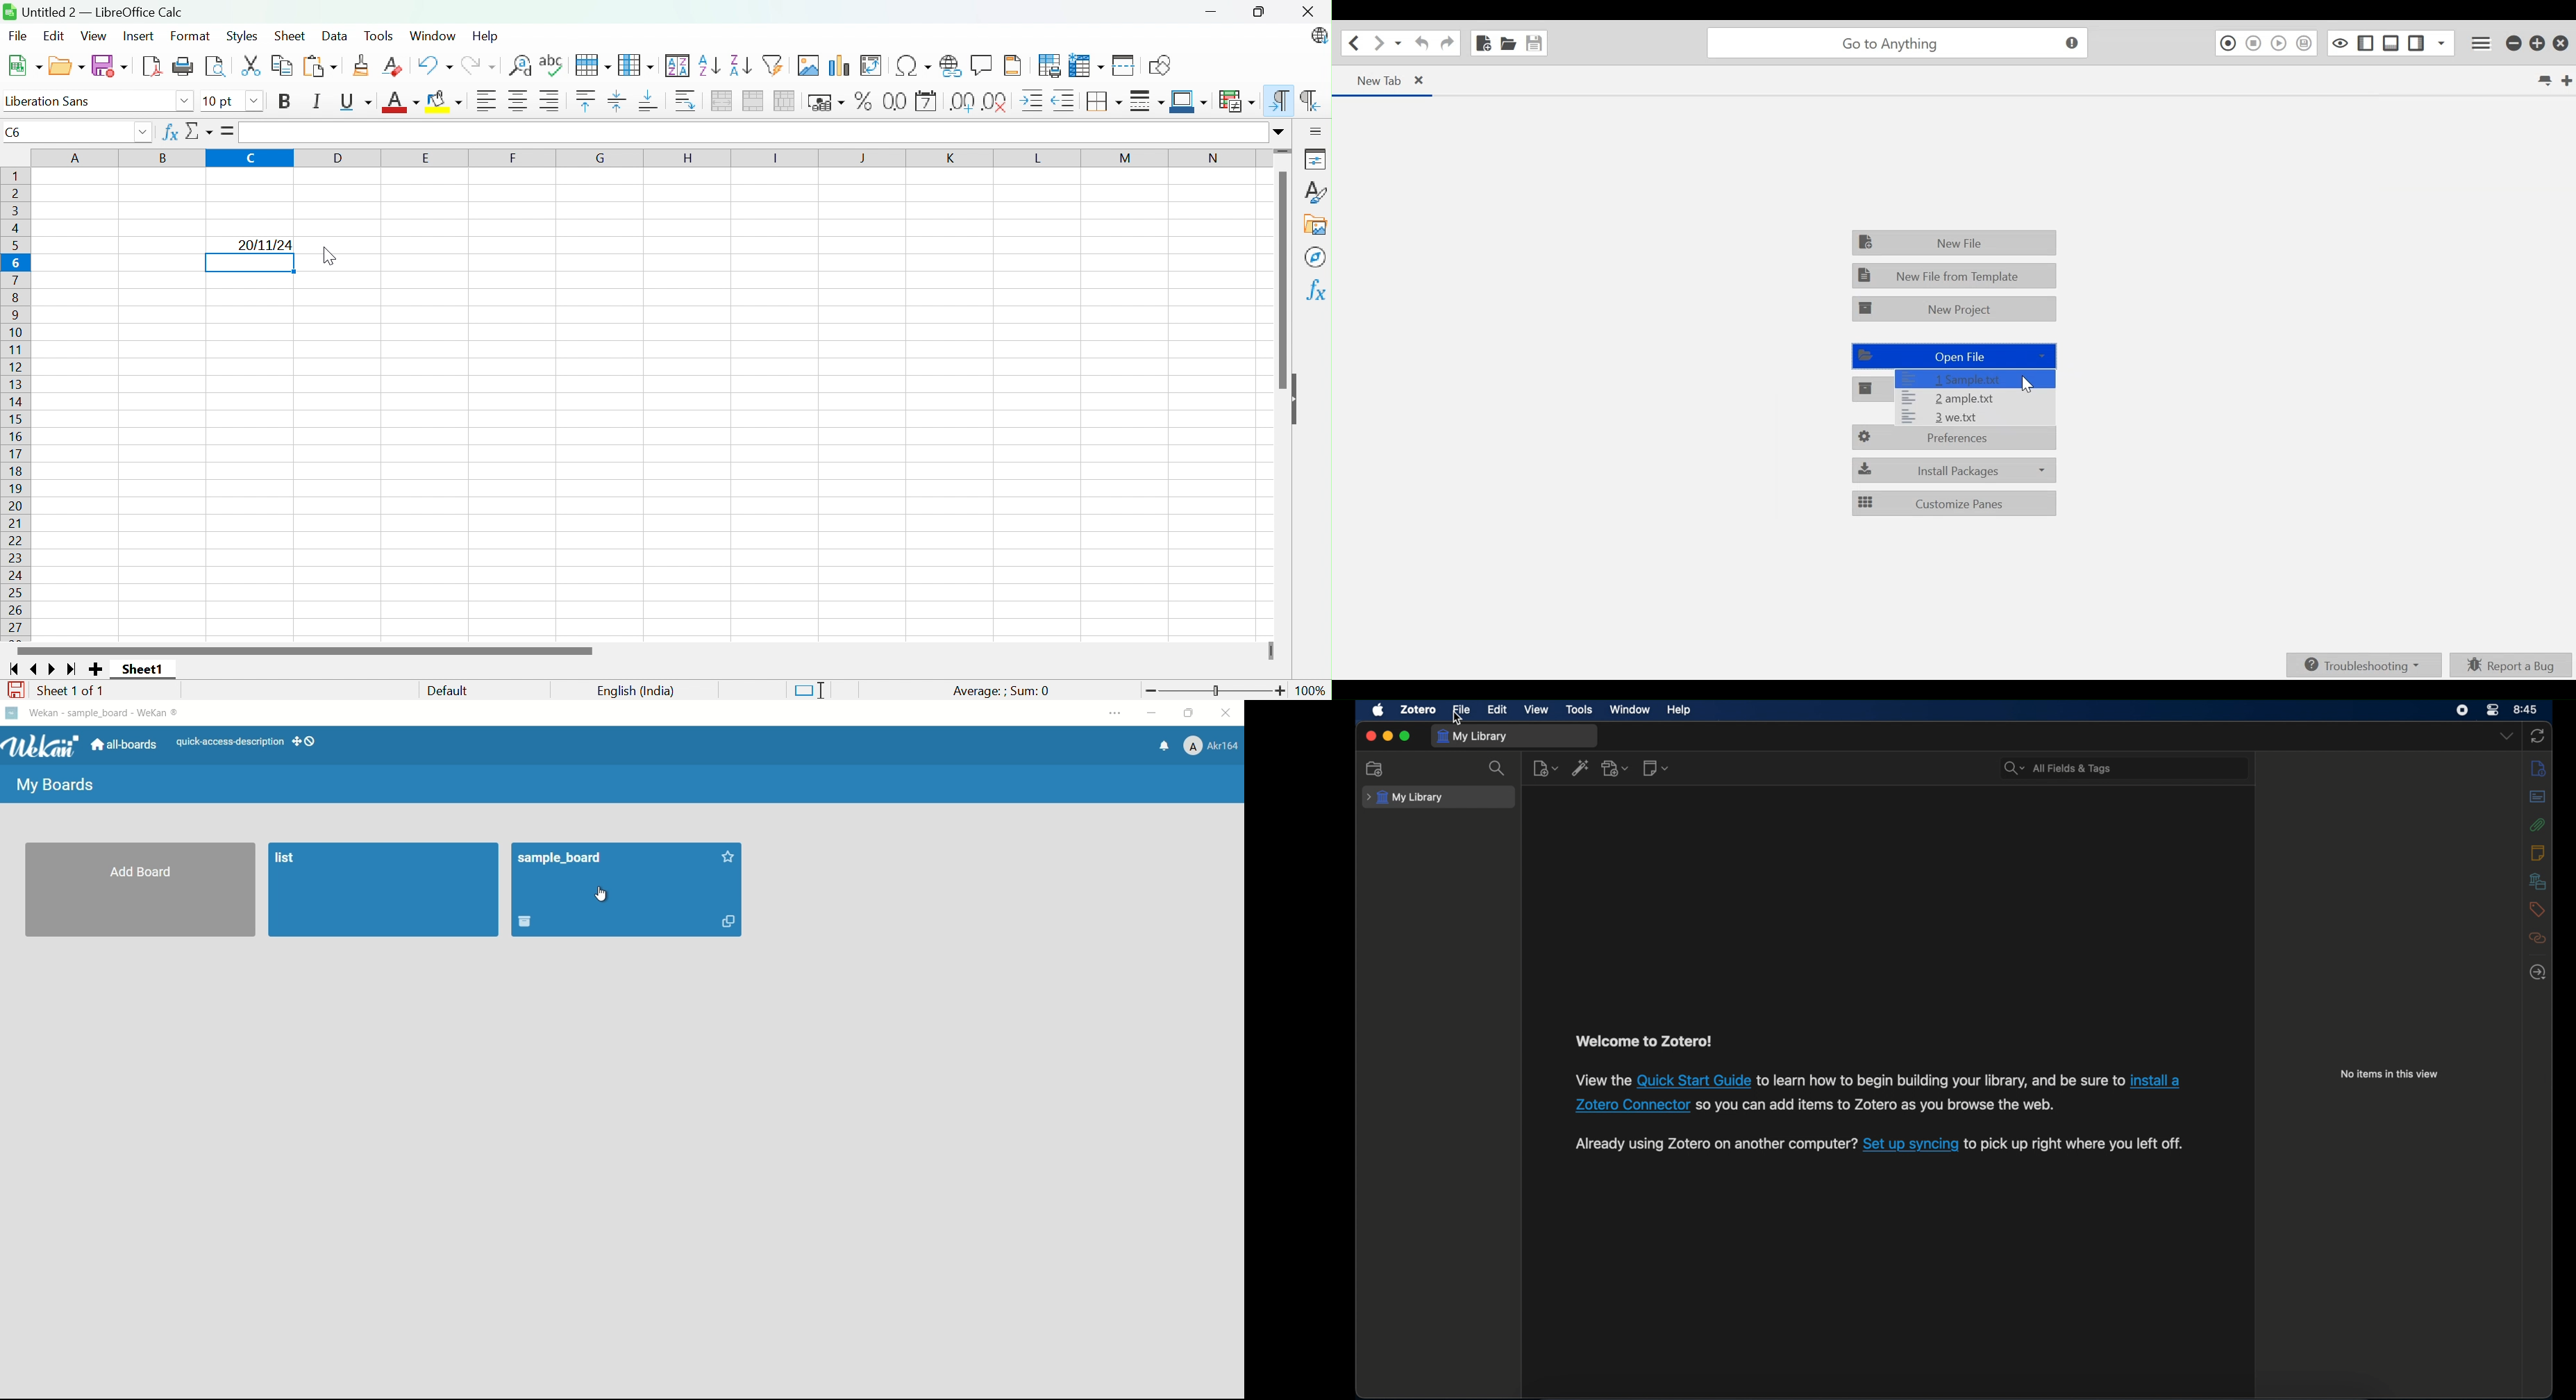  Describe the element at coordinates (1306, 12) in the screenshot. I see `Close` at that location.